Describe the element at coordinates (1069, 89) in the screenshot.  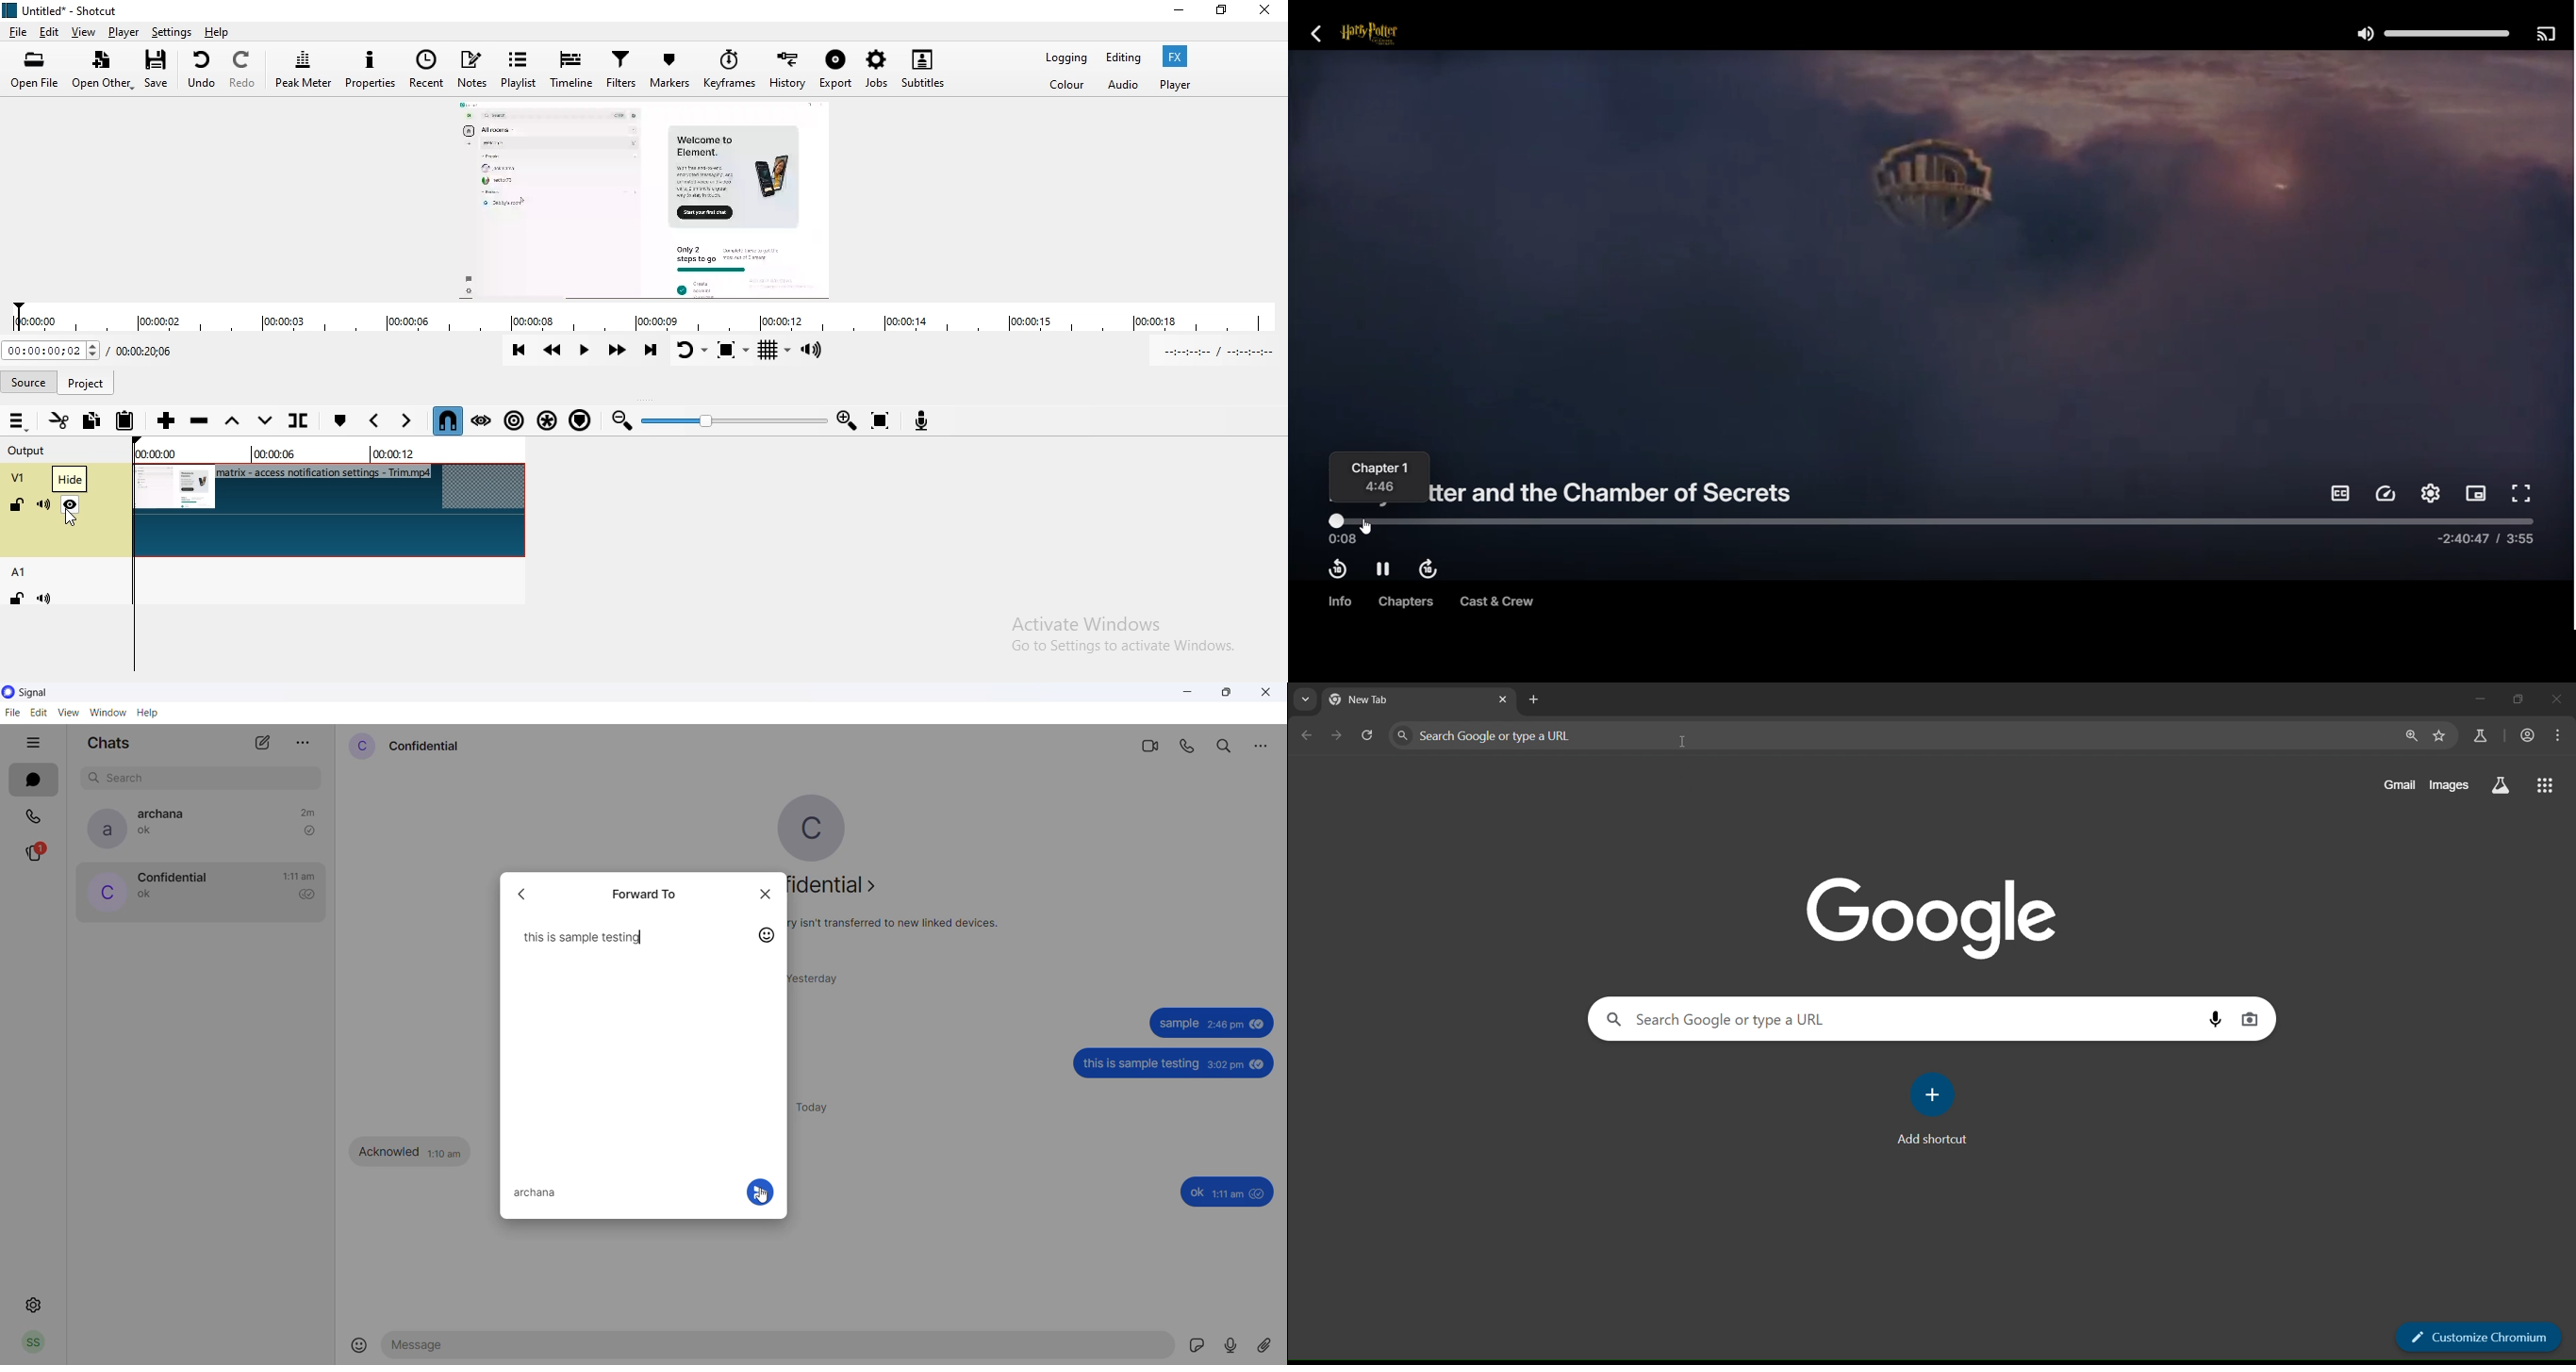
I see `Color` at that location.